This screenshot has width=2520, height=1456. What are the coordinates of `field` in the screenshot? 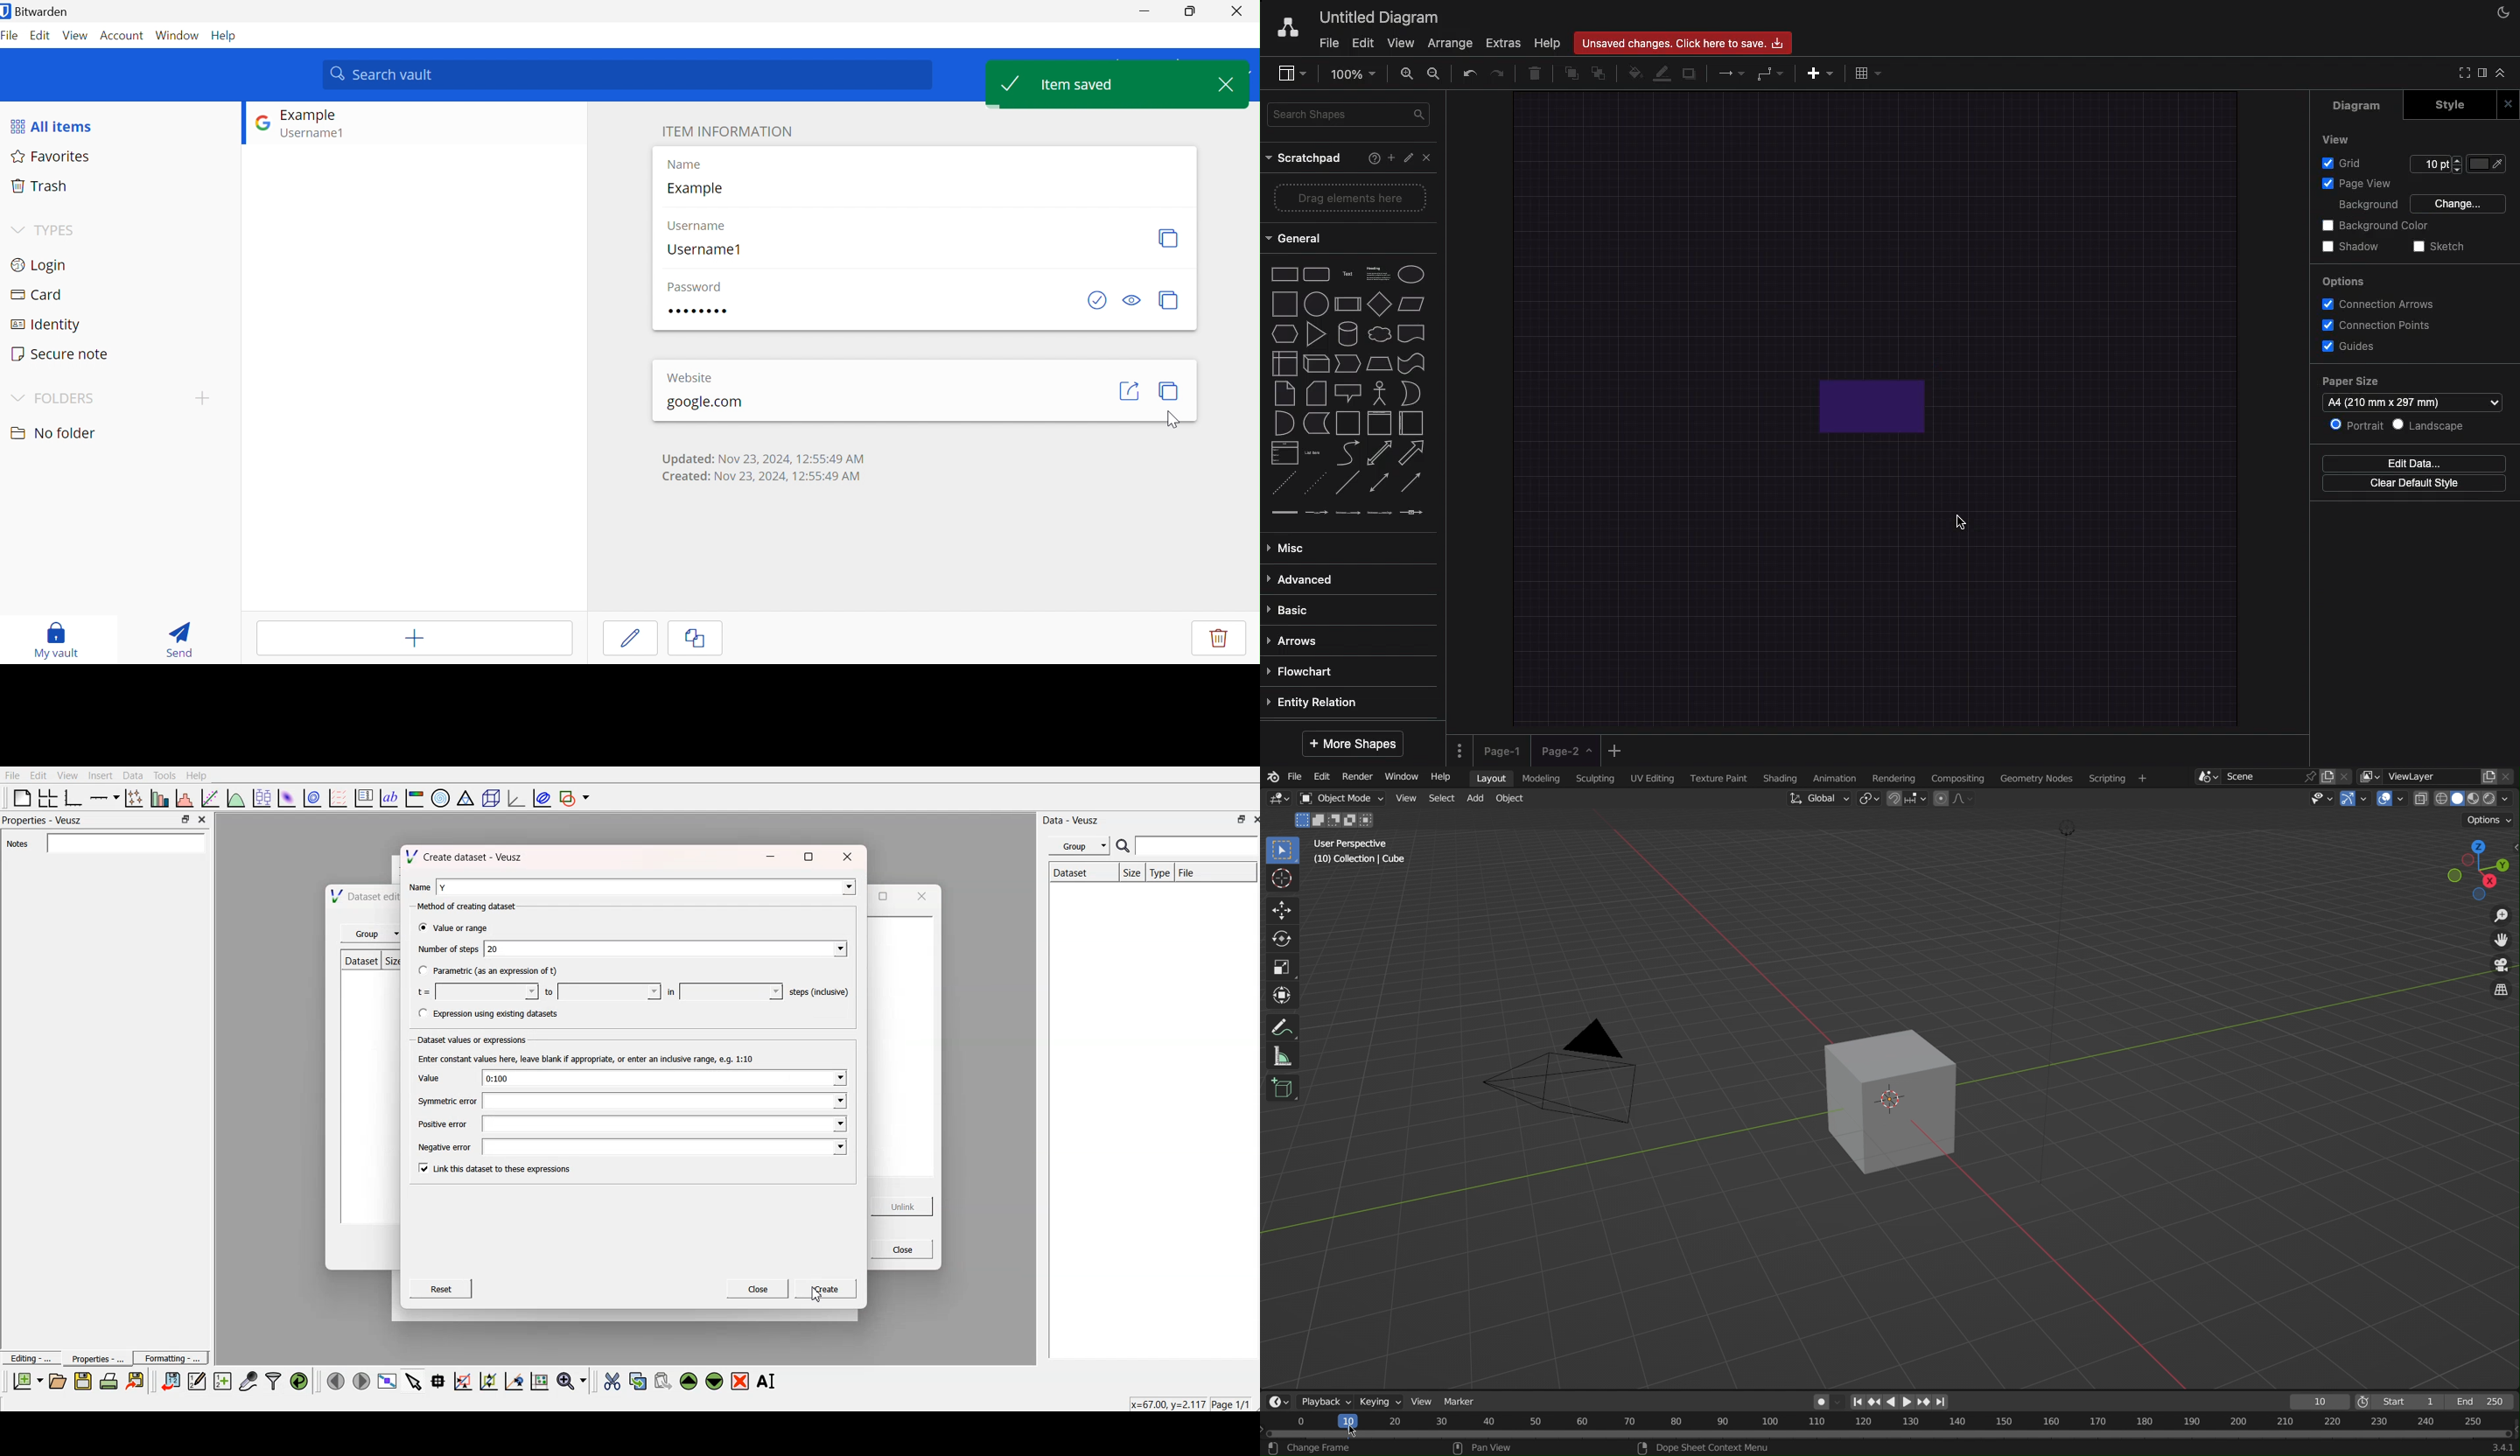 It's located at (666, 1148).